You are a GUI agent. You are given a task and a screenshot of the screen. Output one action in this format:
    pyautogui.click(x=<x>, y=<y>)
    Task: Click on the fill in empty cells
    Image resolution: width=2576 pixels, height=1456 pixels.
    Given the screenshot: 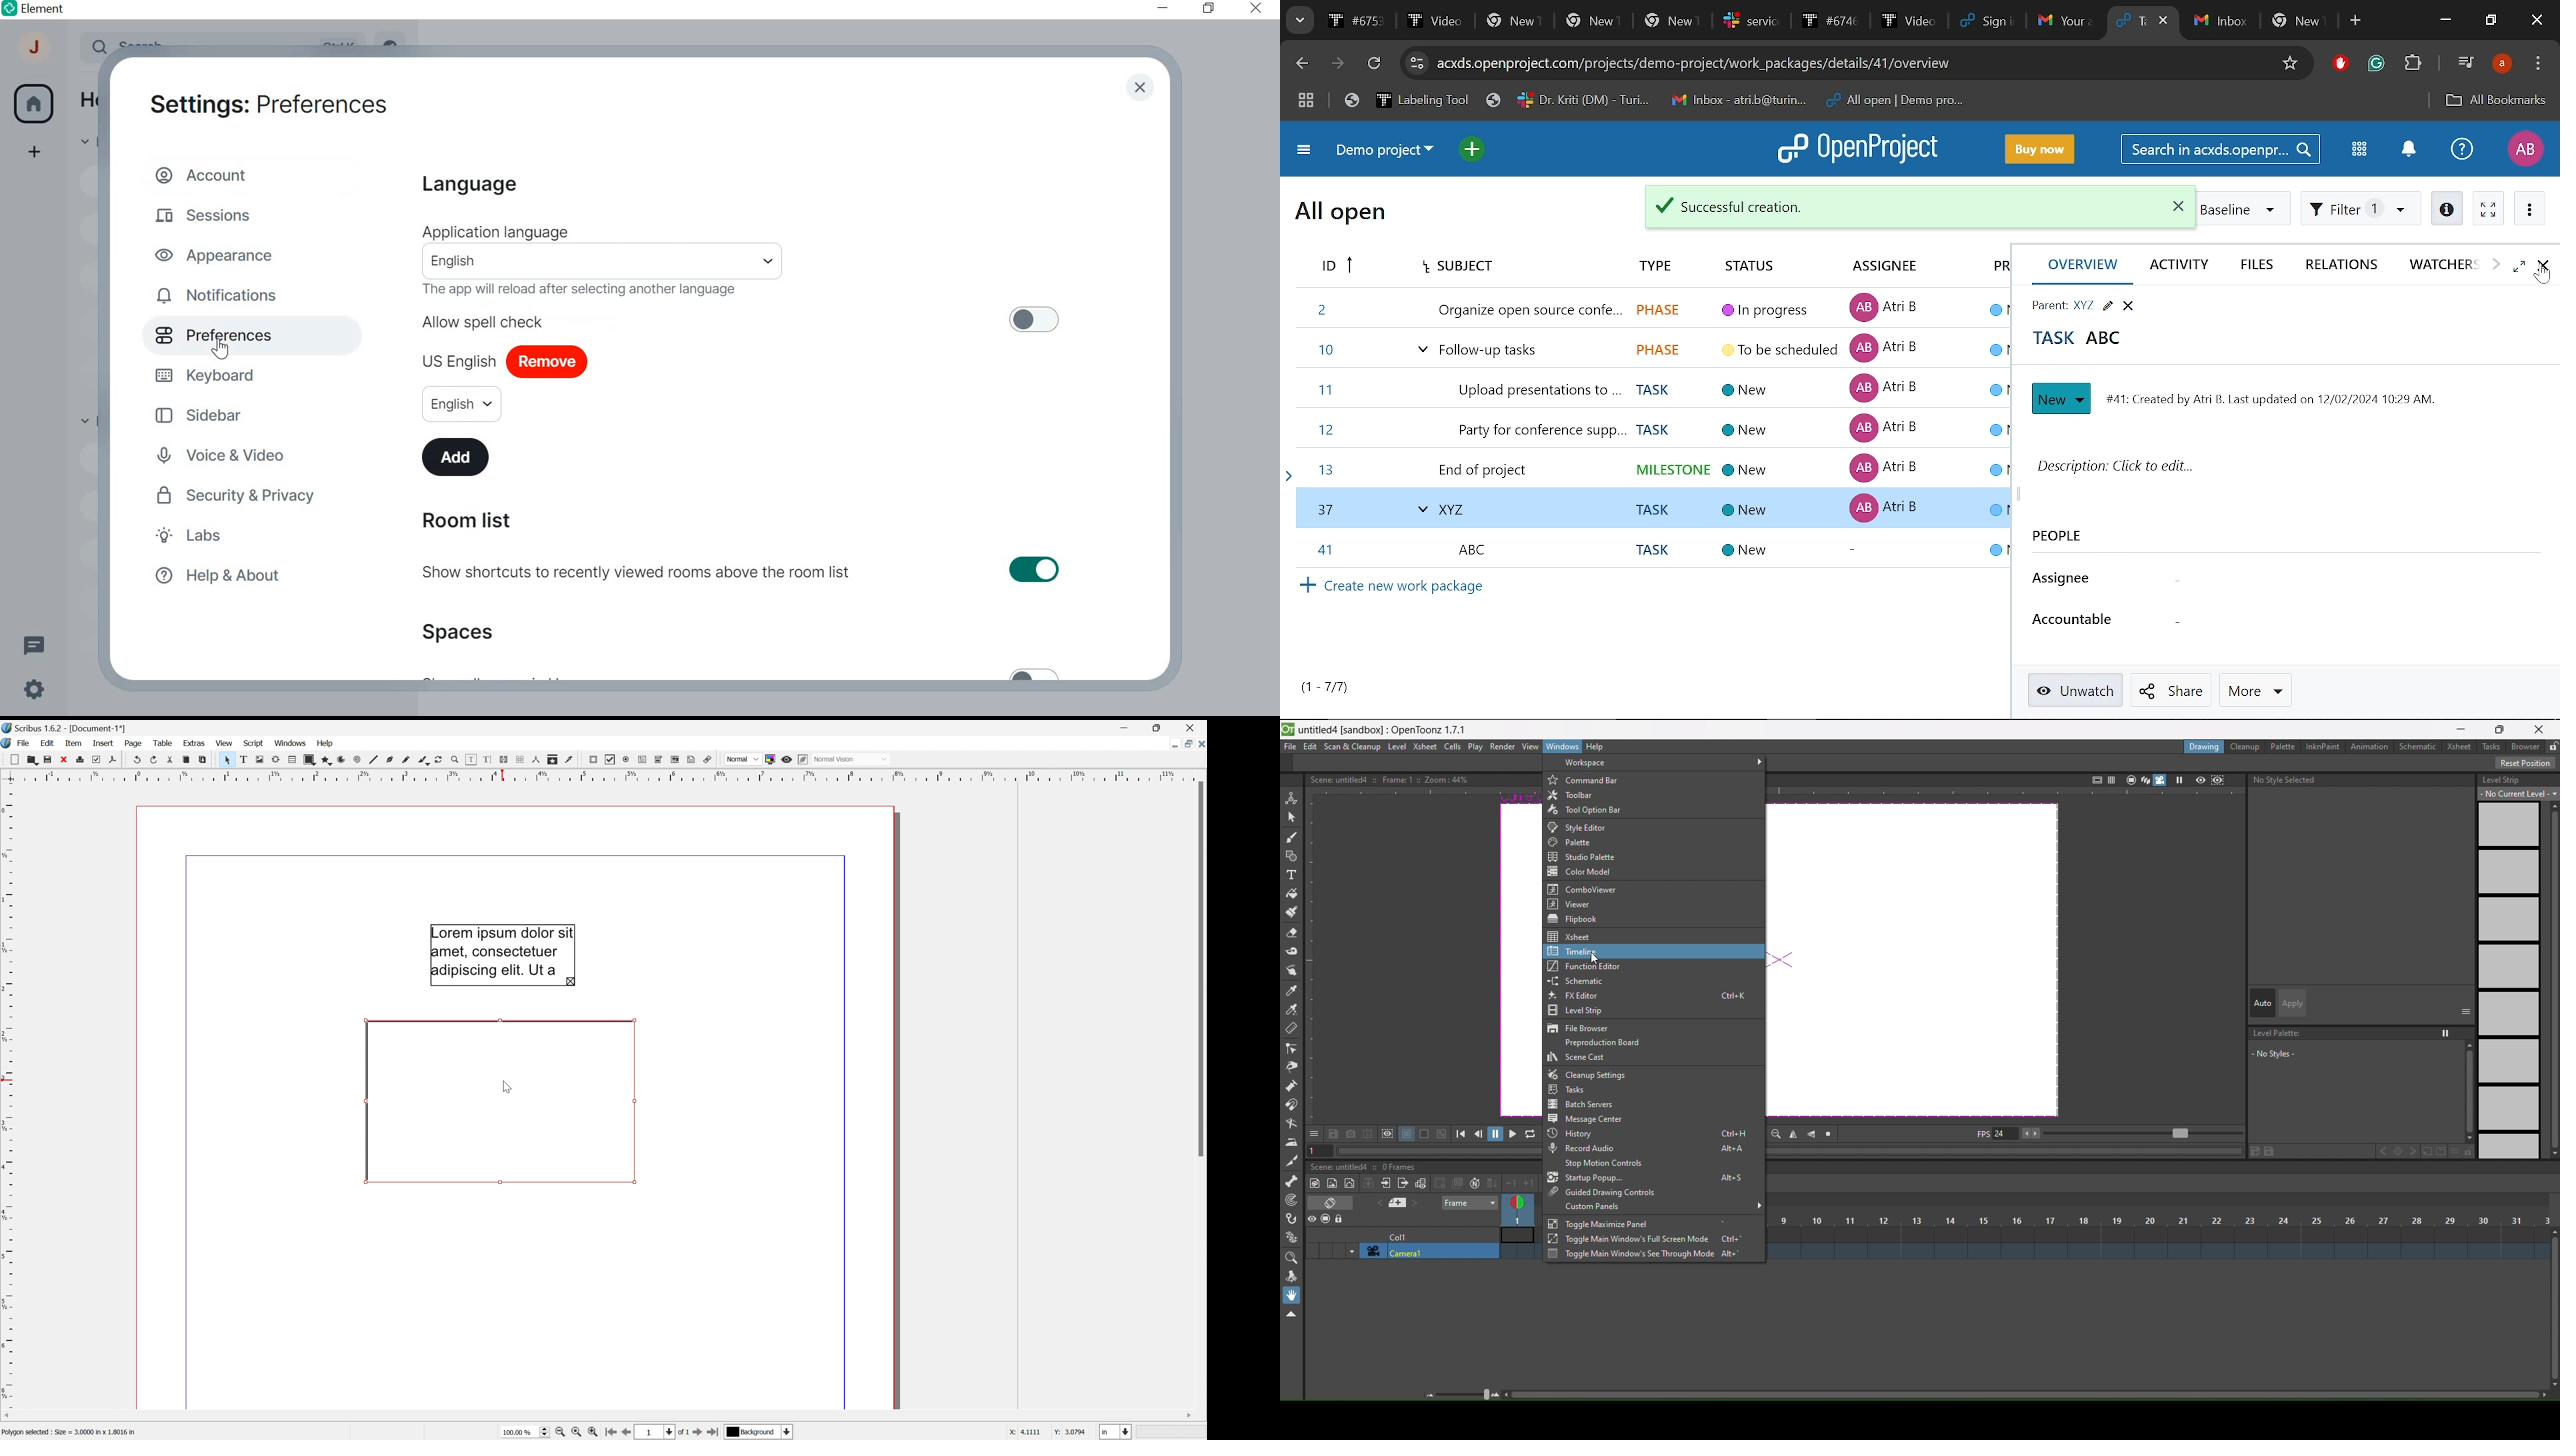 What is the action you would take?
    pyautogui.click(x=1491, y=1183)
    